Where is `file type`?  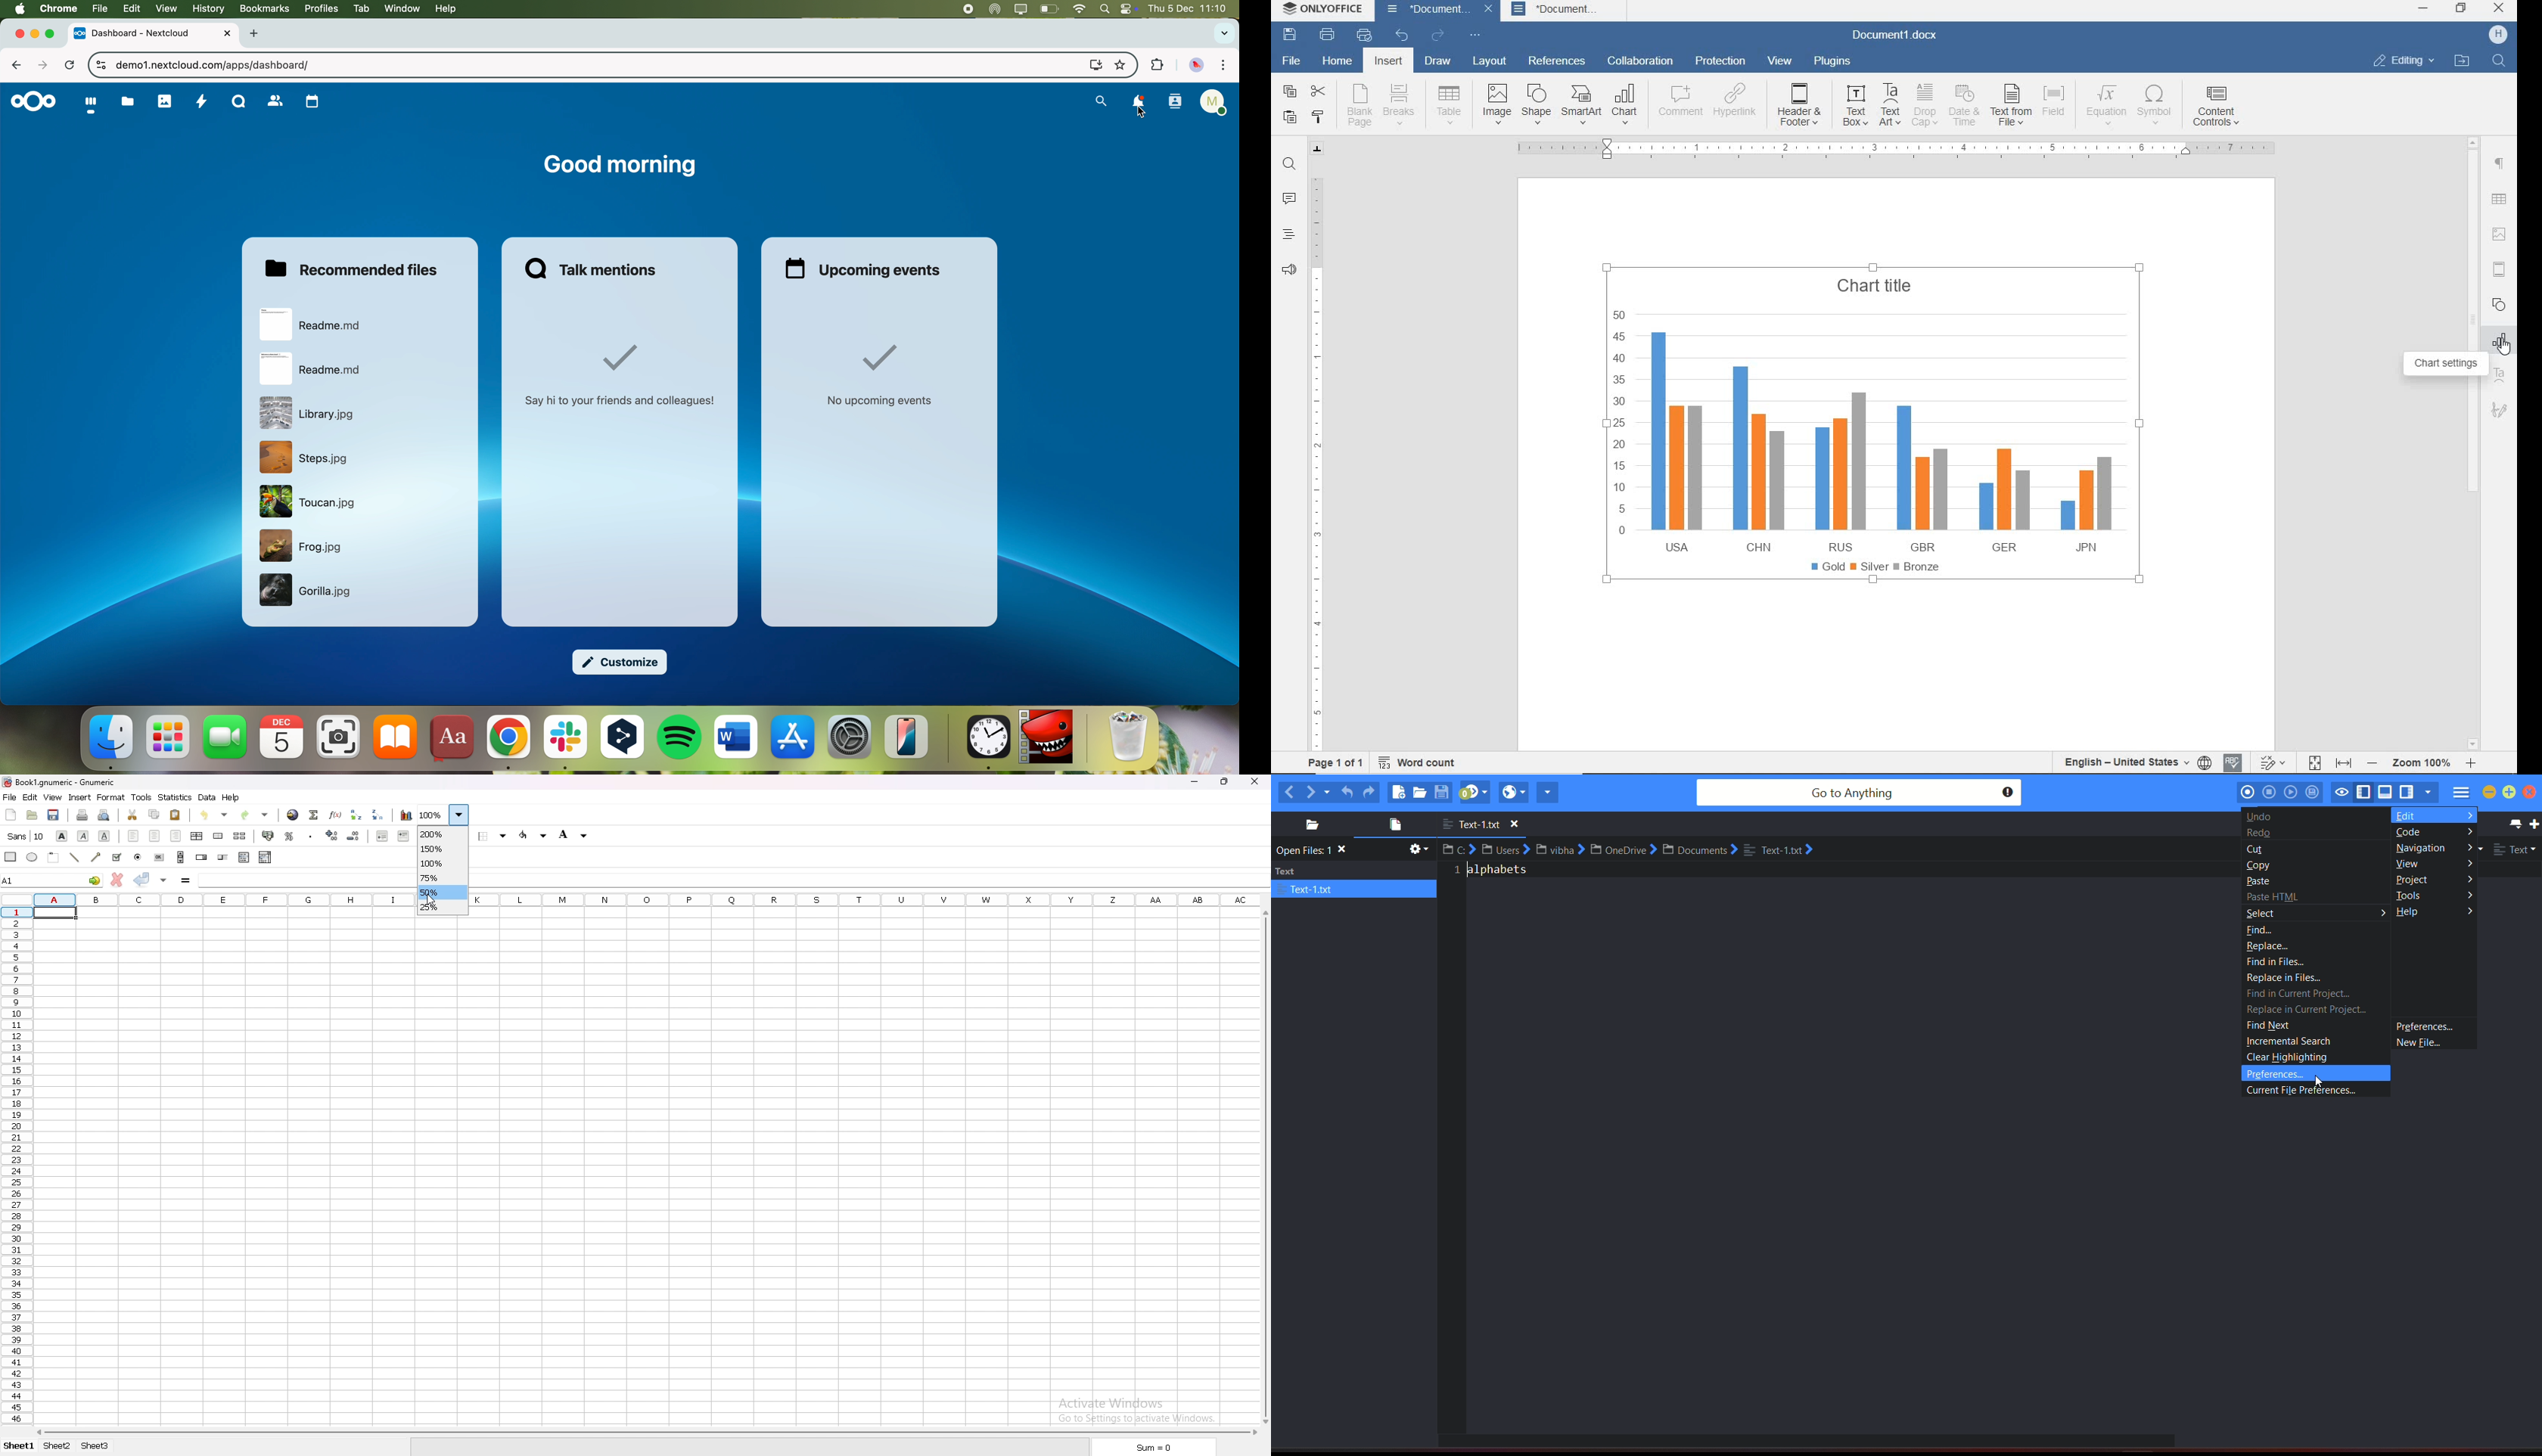 file type is located at coordinates (2516, 851).